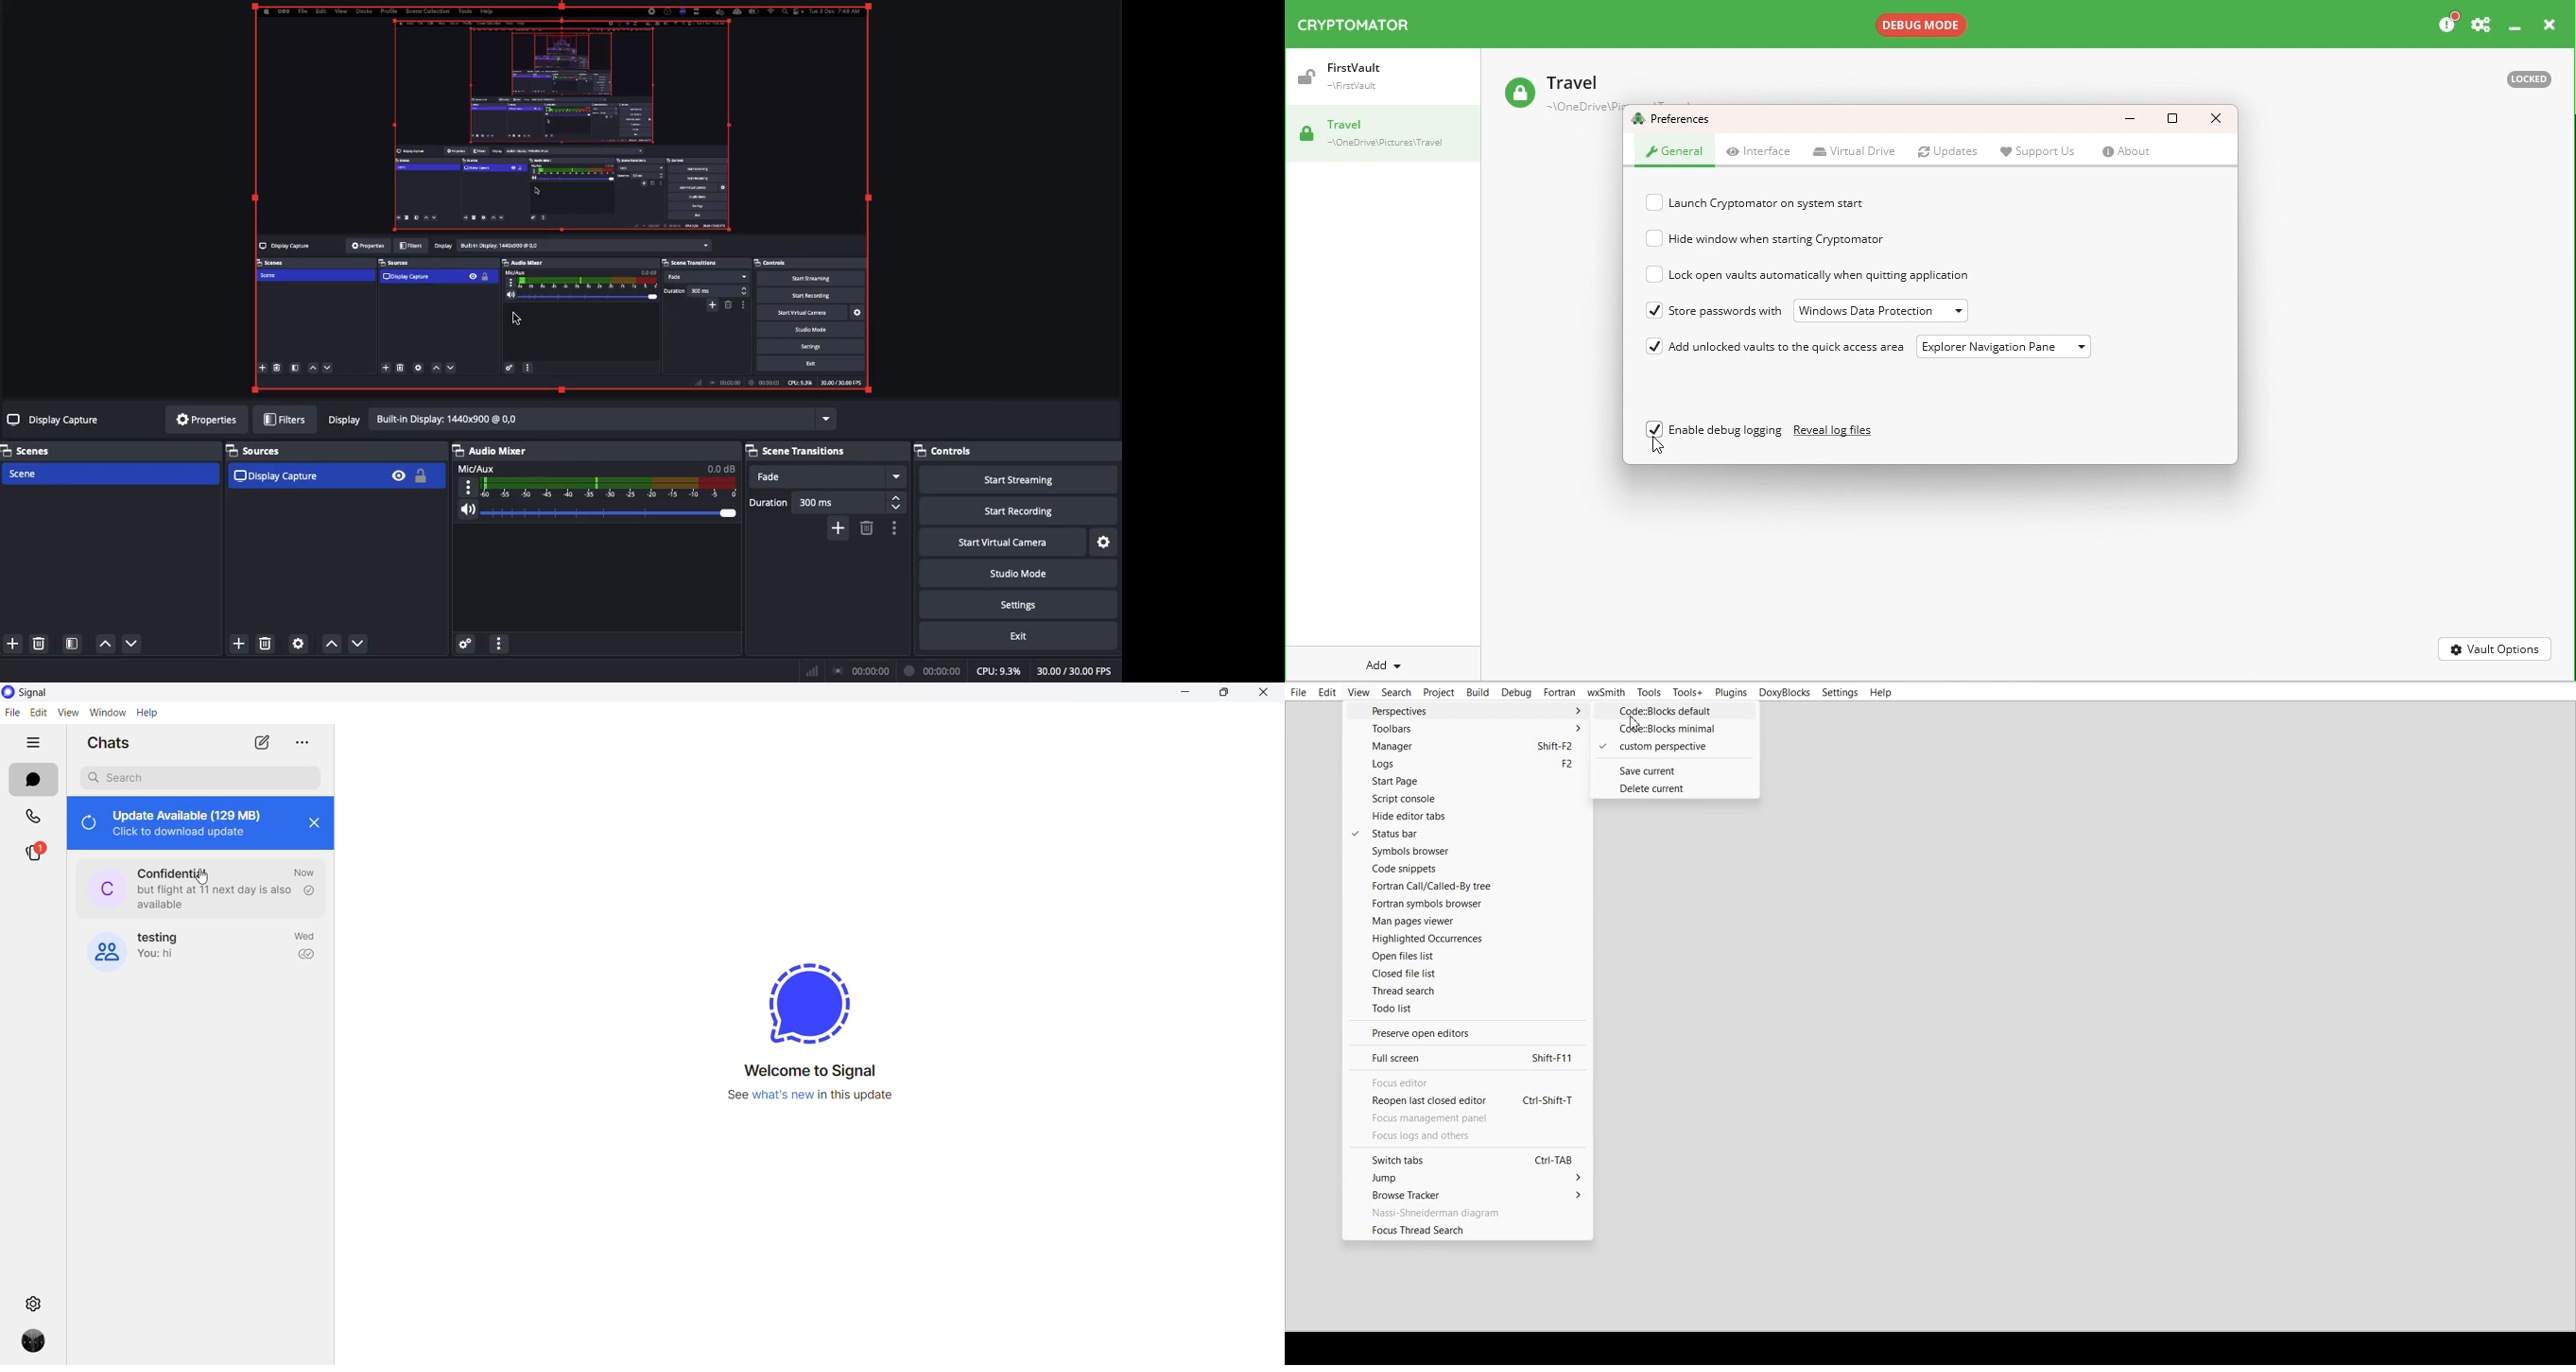 Image resolution: width=2576 pixels, height=1372 pixels. I want to click on minimize, so click(1190, 694).